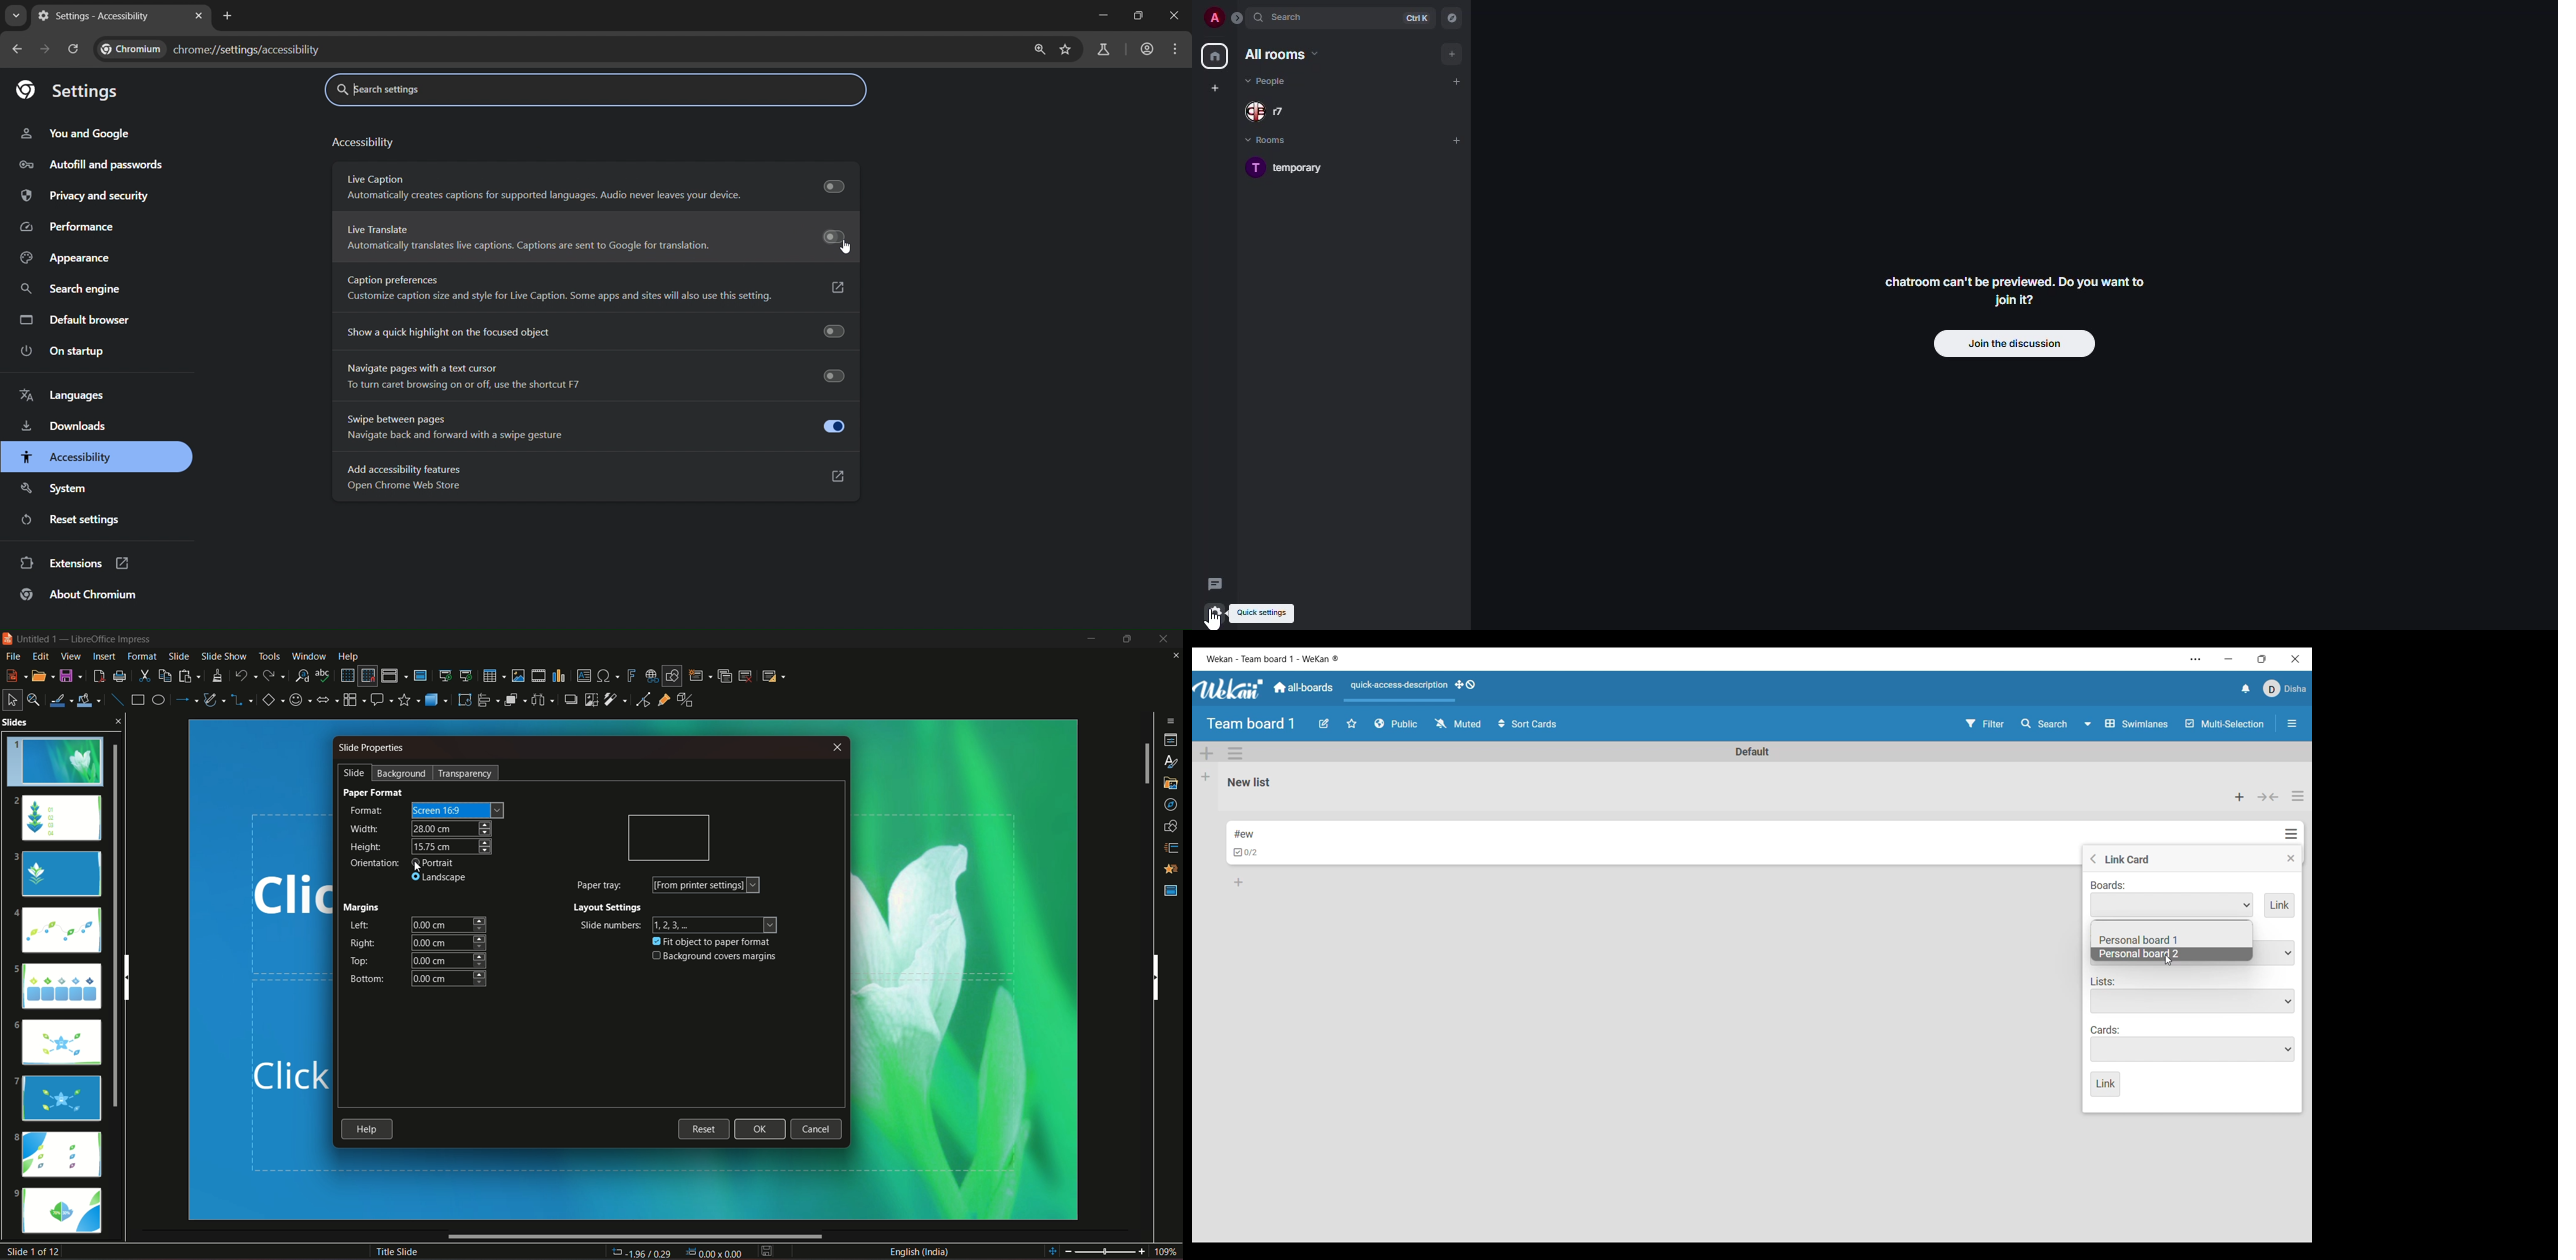 The image size is (2576, 1260). Describe the element at coordinates (164, 674) in the screenshot. I see `copy ` at that location.